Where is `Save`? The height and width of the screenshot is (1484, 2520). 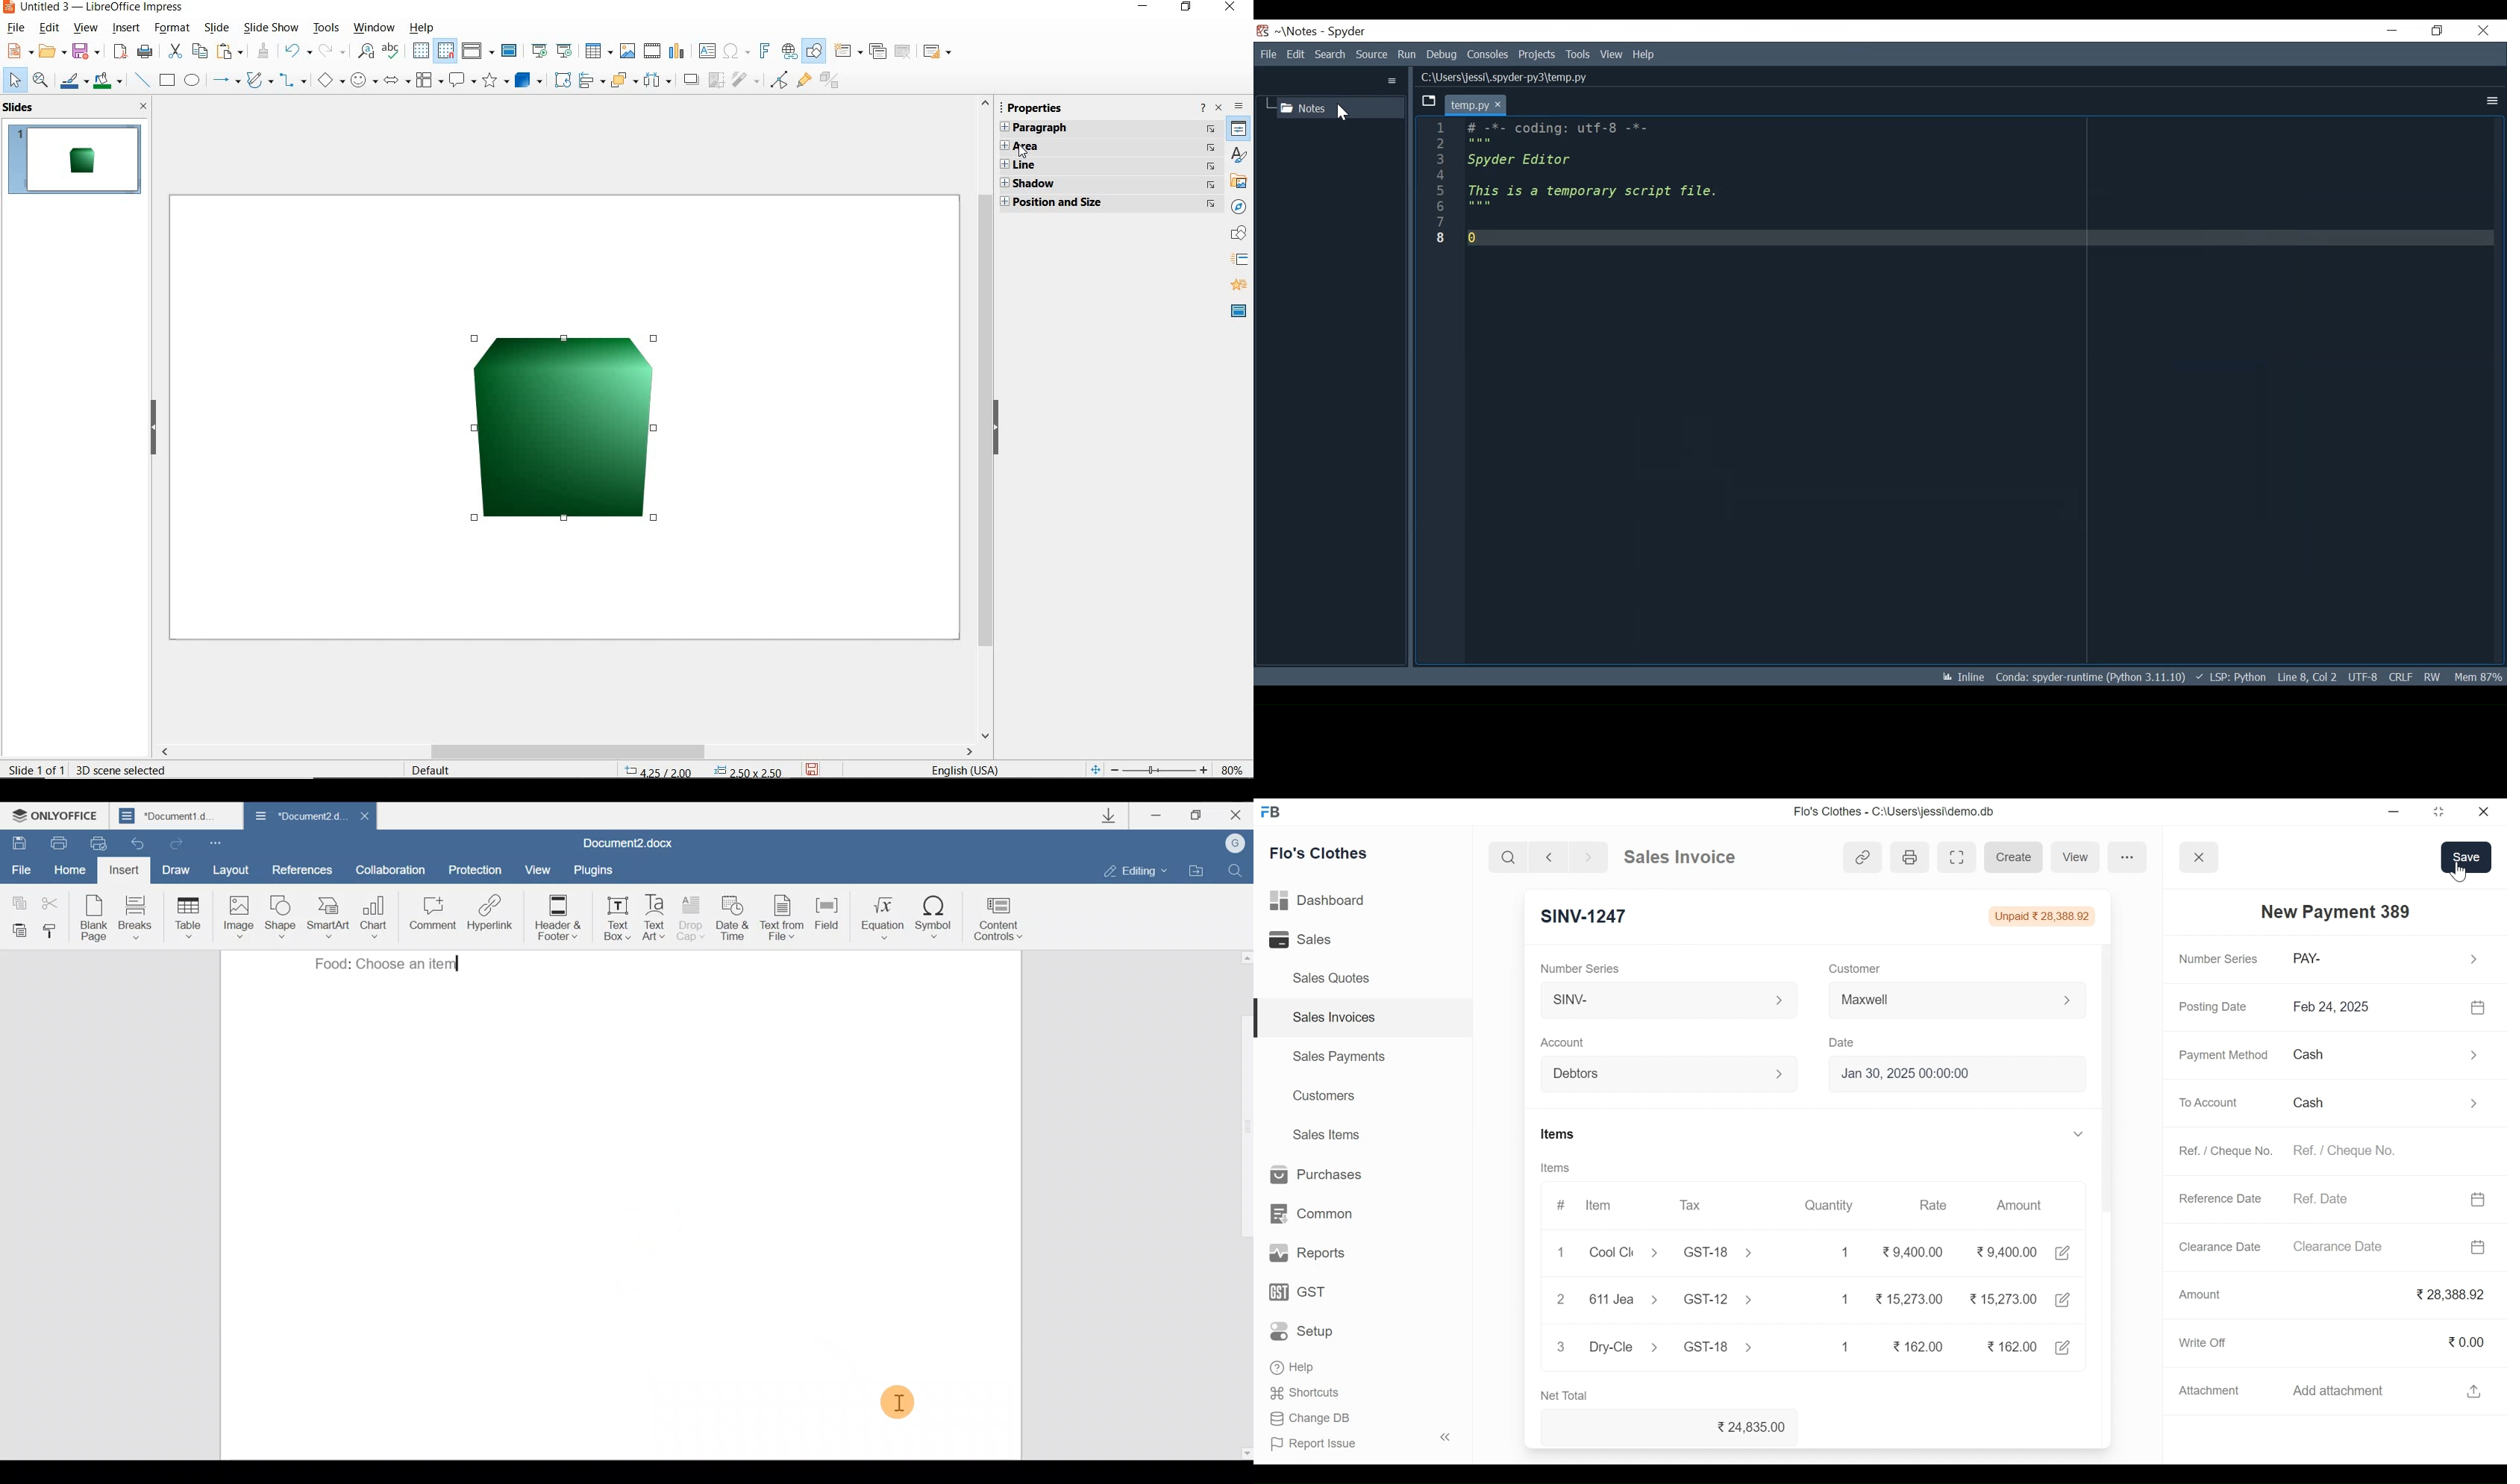 Save is located at coordinates (18, 843).